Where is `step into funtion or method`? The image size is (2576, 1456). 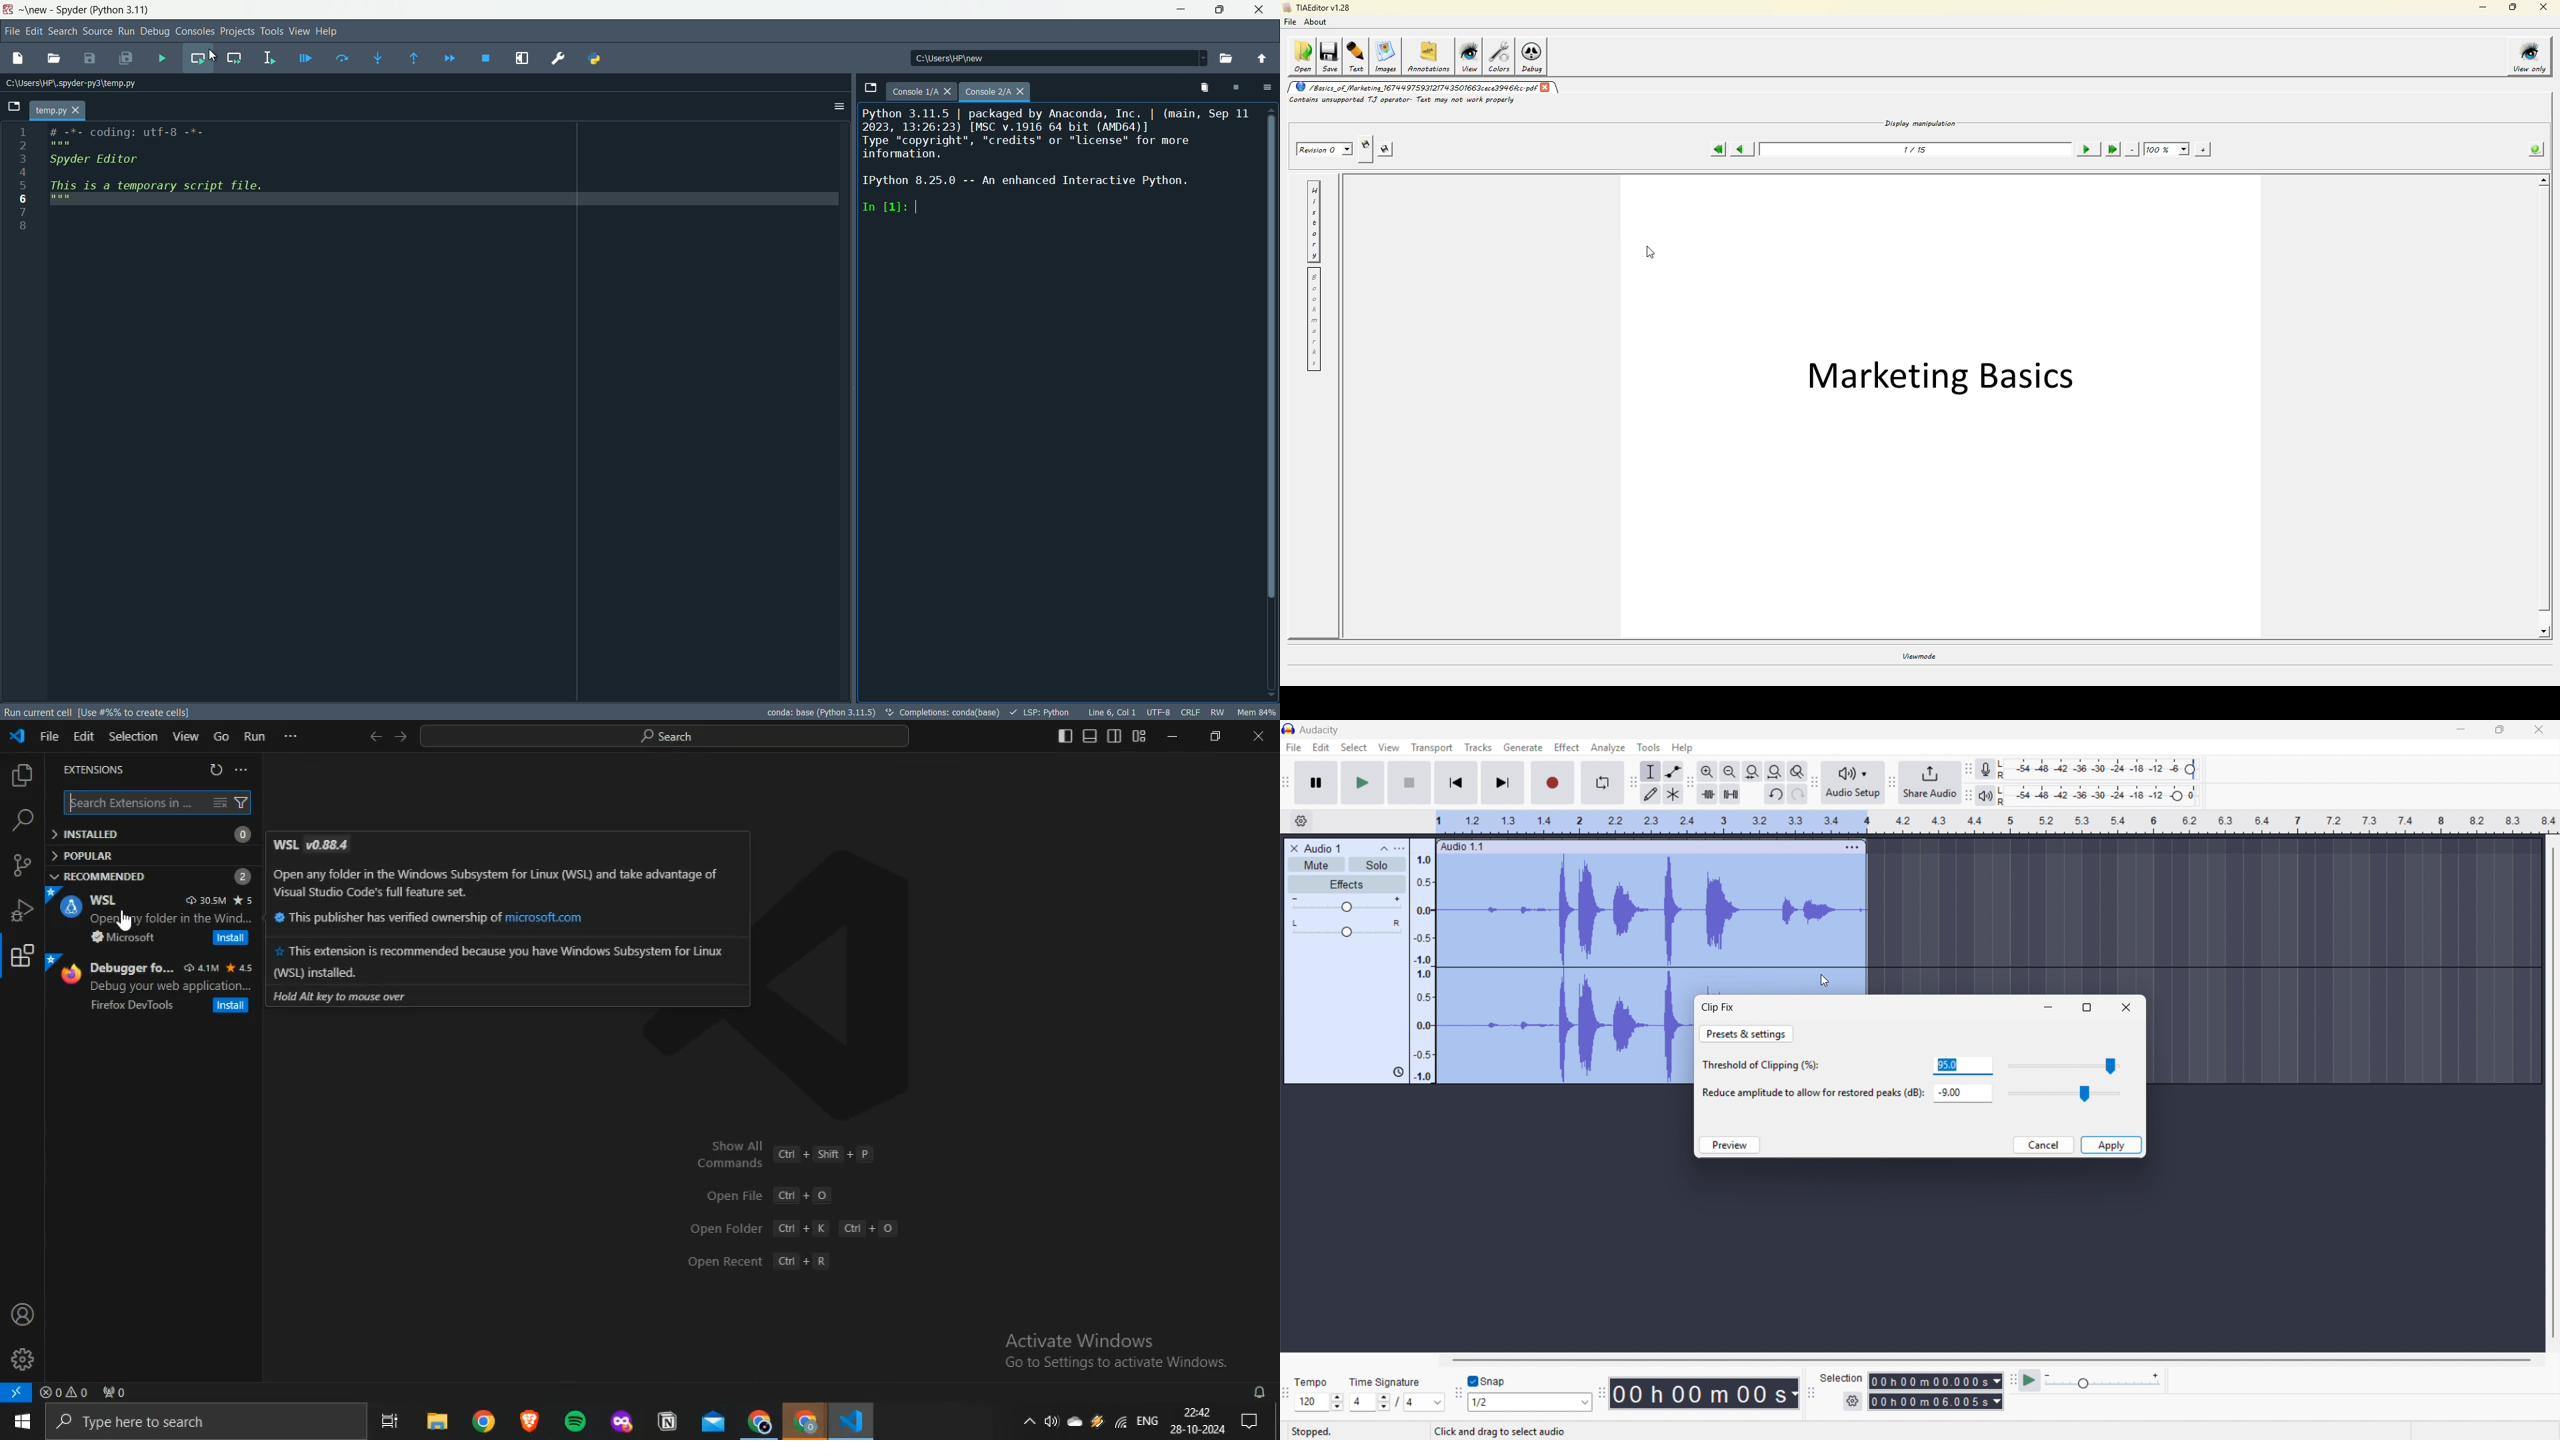
step into funtion or method is located at coordinates (379, 57).